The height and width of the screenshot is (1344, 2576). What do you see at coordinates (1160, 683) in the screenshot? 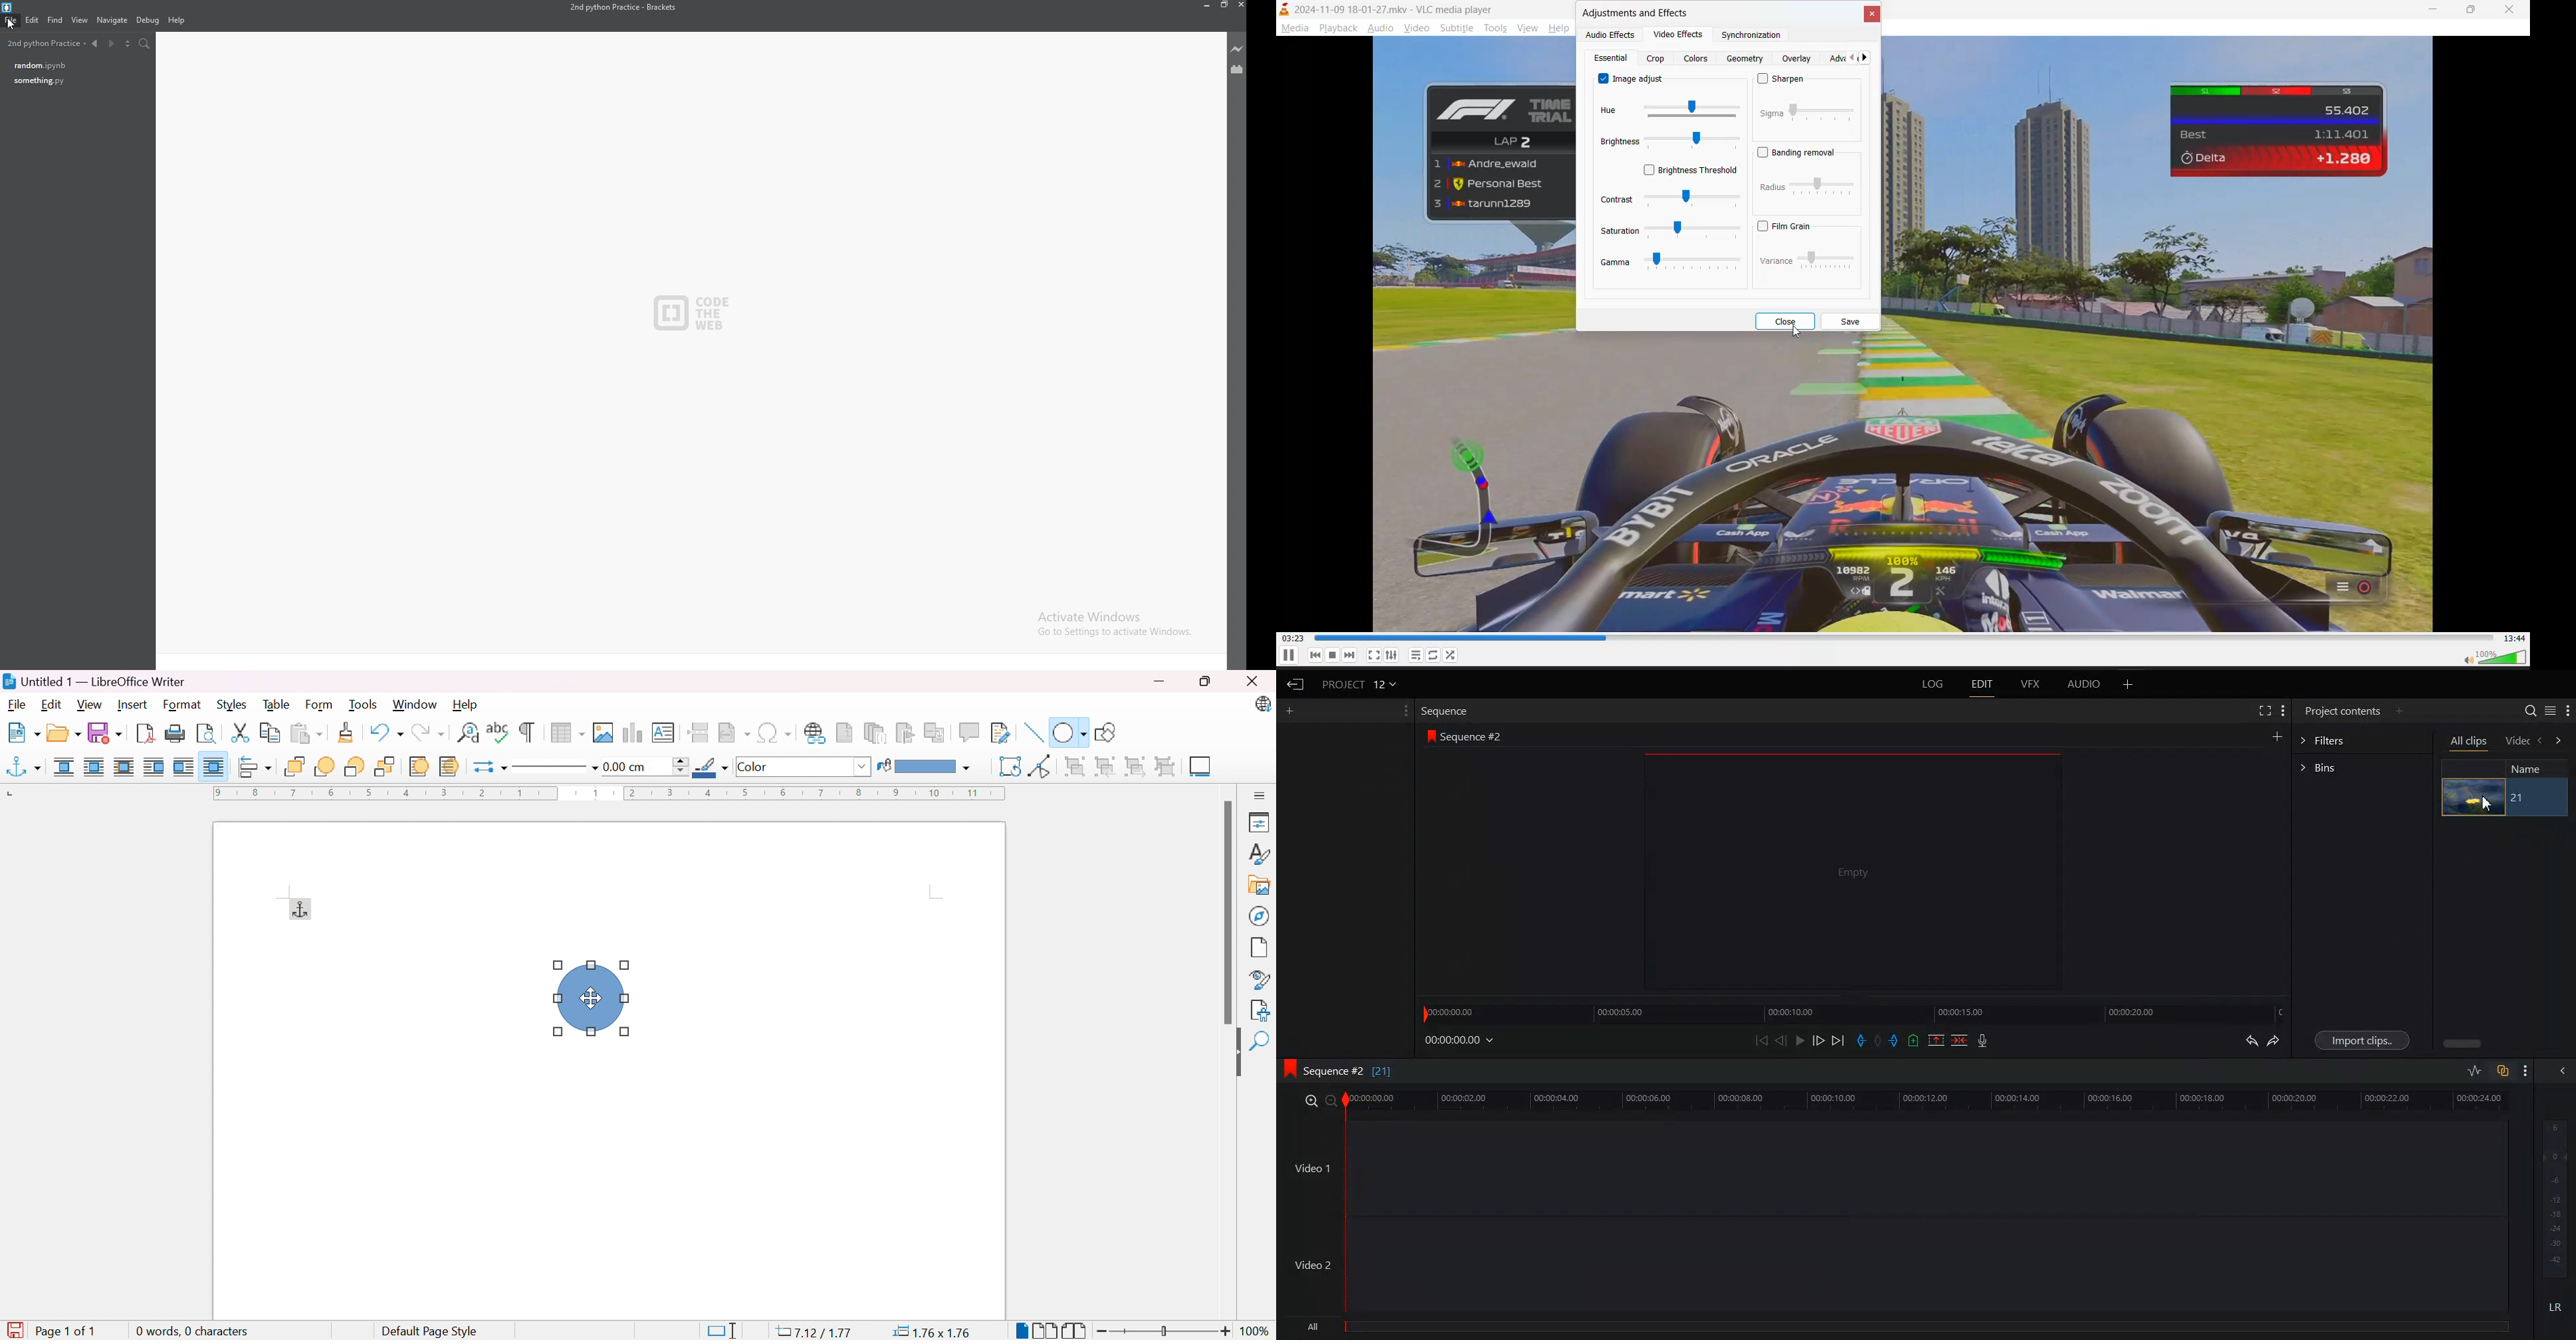
I see `Minimize` at bounding box center [1160, 683].